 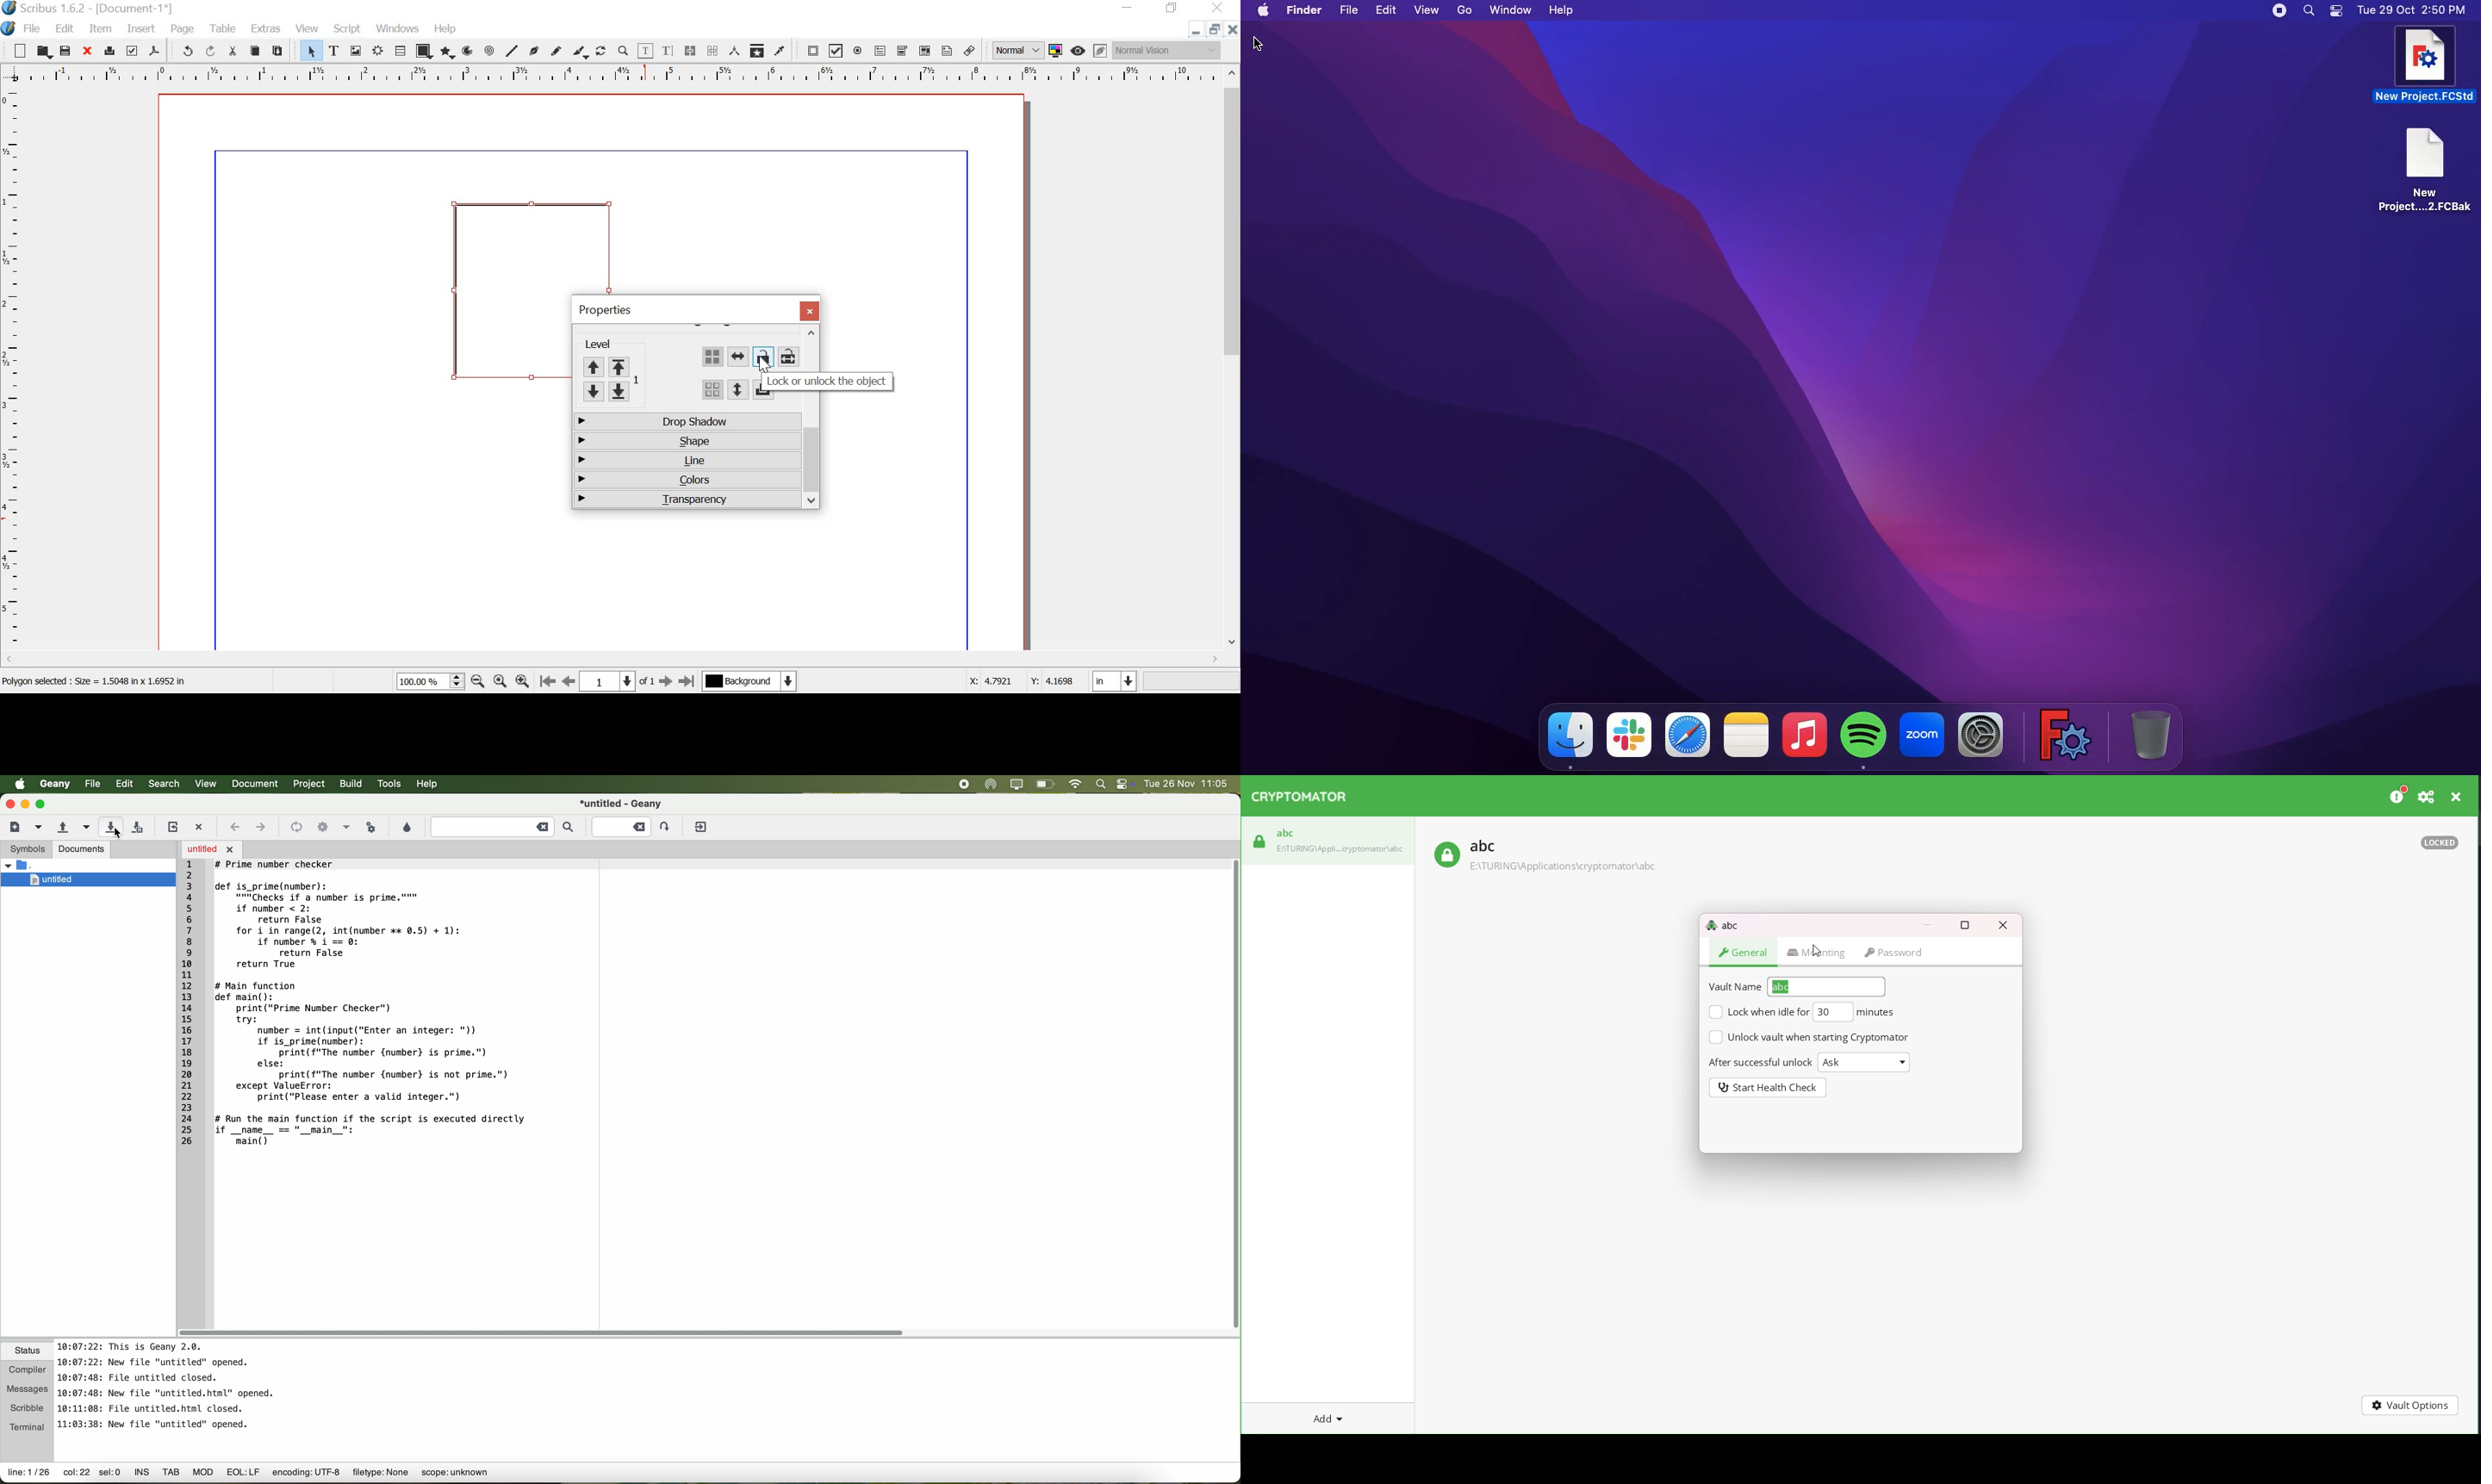 I want to click on edit in preview mode, so click(x=1101, y=50).